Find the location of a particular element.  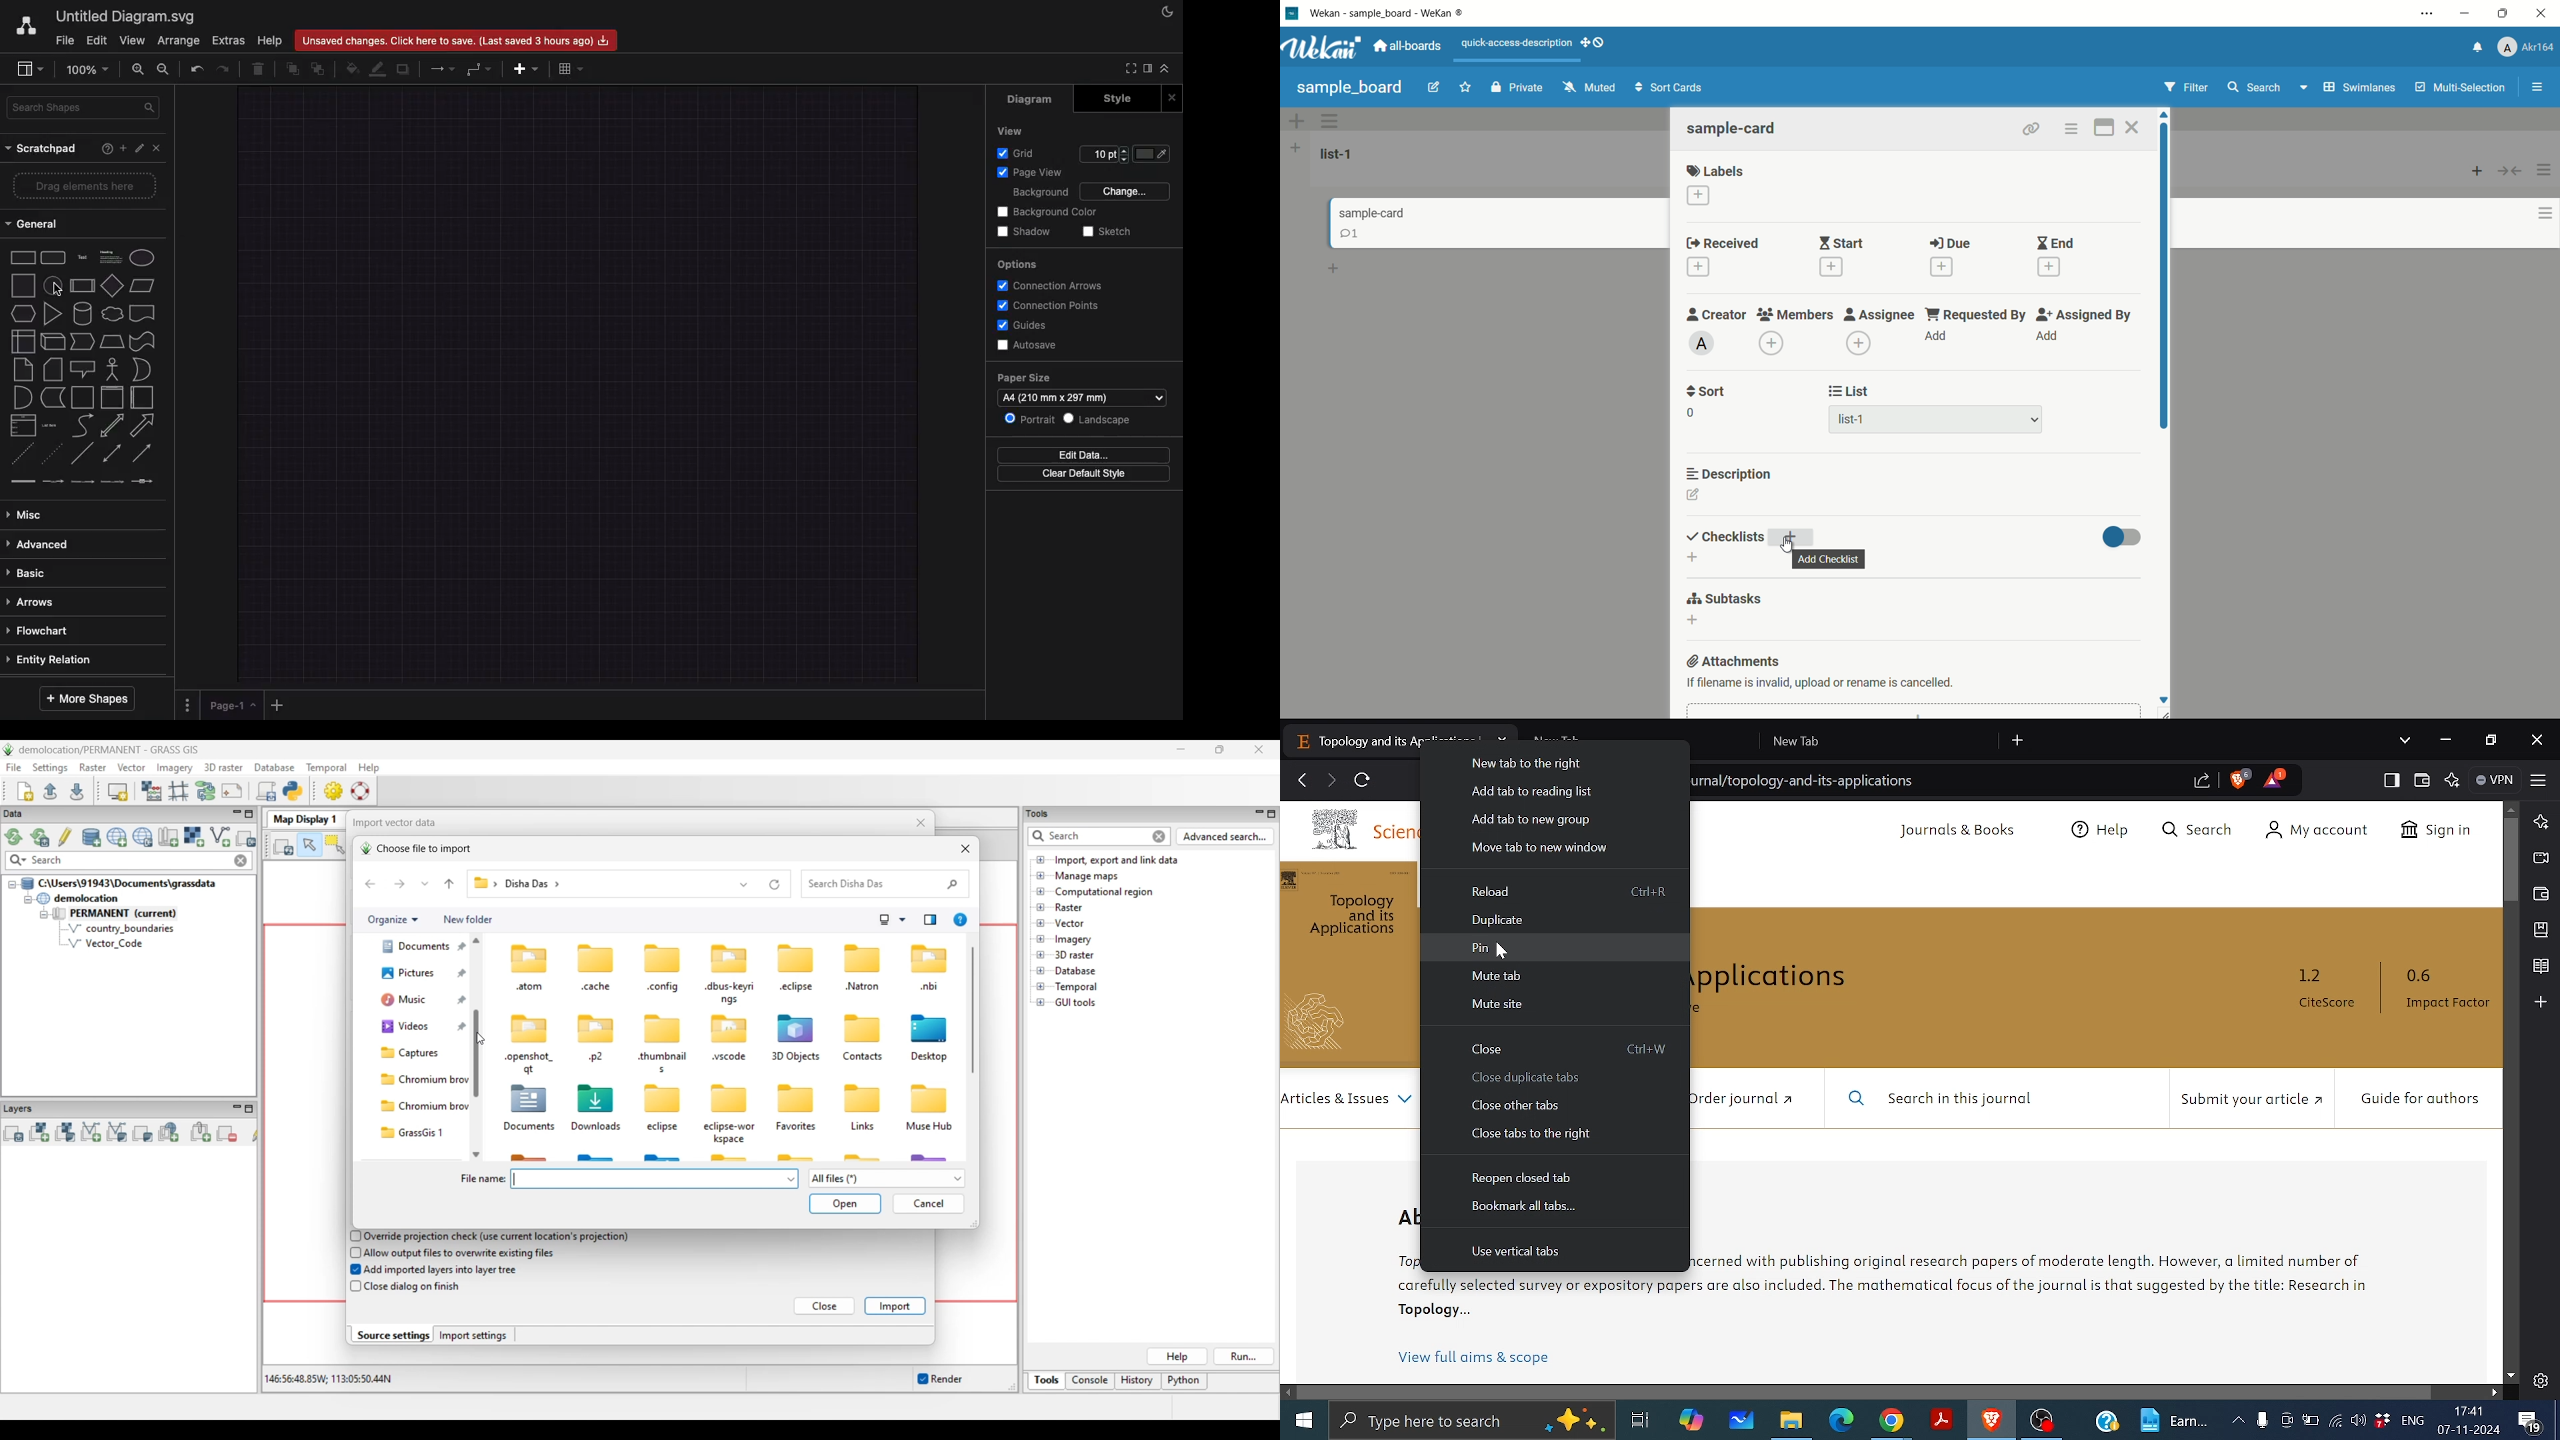

checklists is located at coordinates (1726, 537).